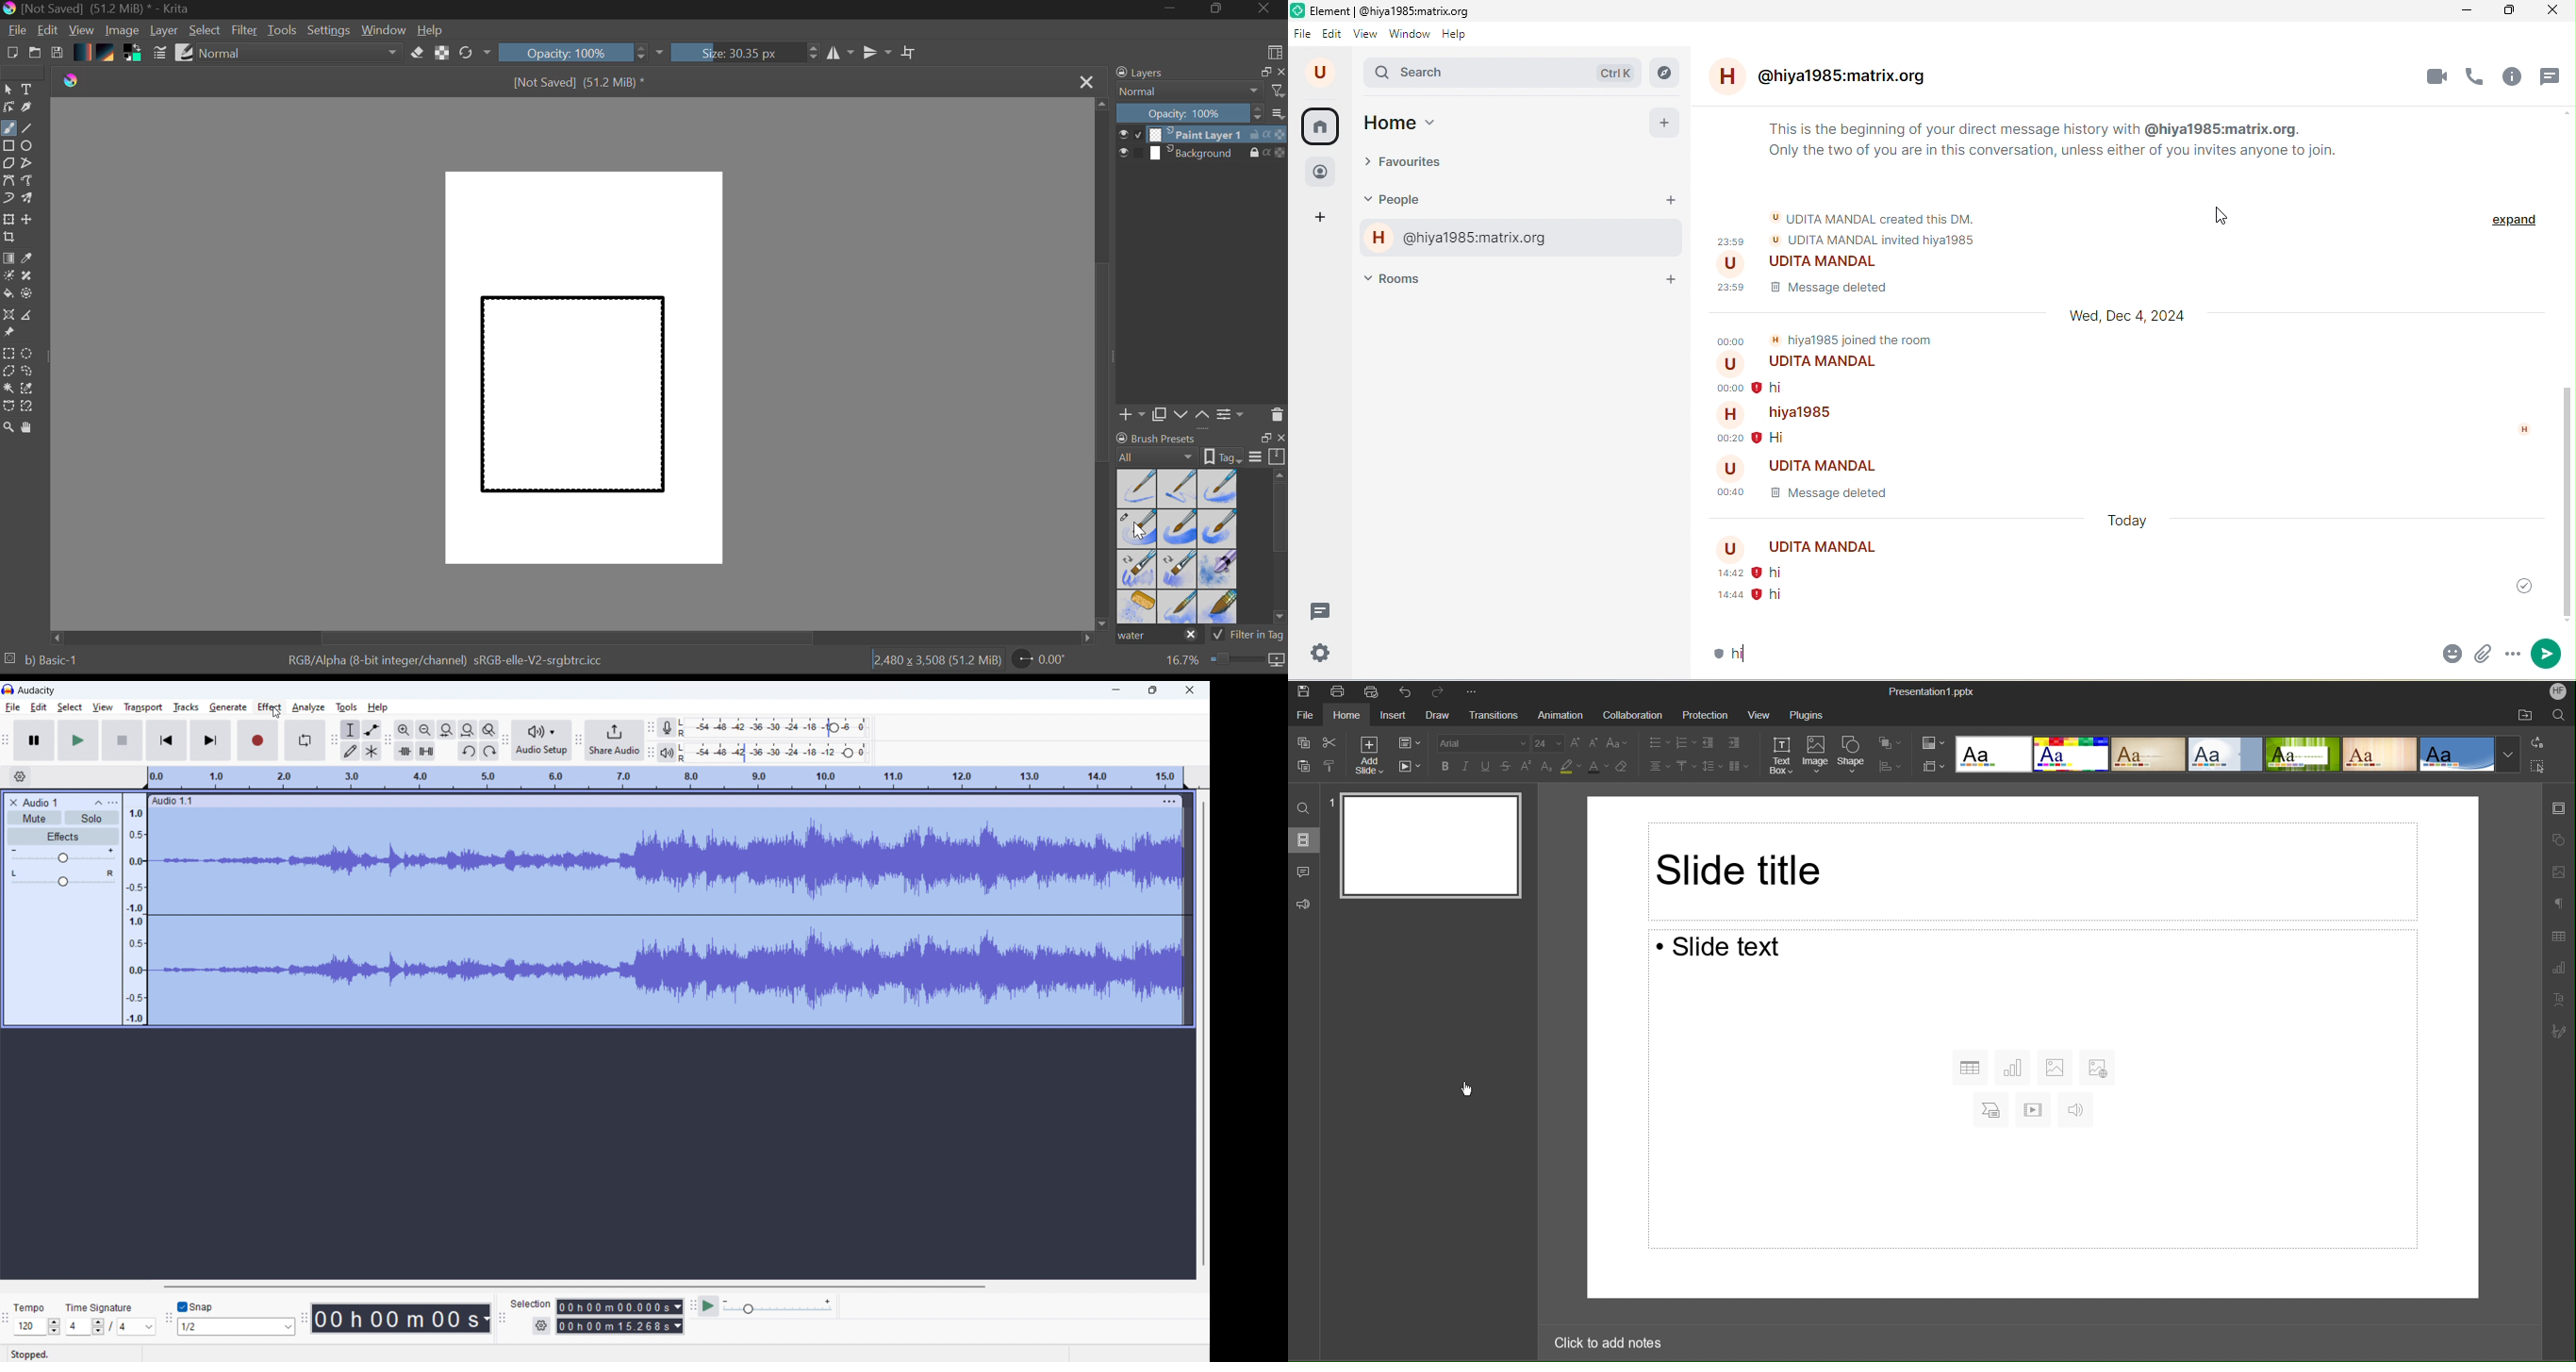 This screenshot has height=1372, width=2576. Describe the element at coordinates (573, 1286) in the screenshot. I see `horizontal scrollbar` at that location.